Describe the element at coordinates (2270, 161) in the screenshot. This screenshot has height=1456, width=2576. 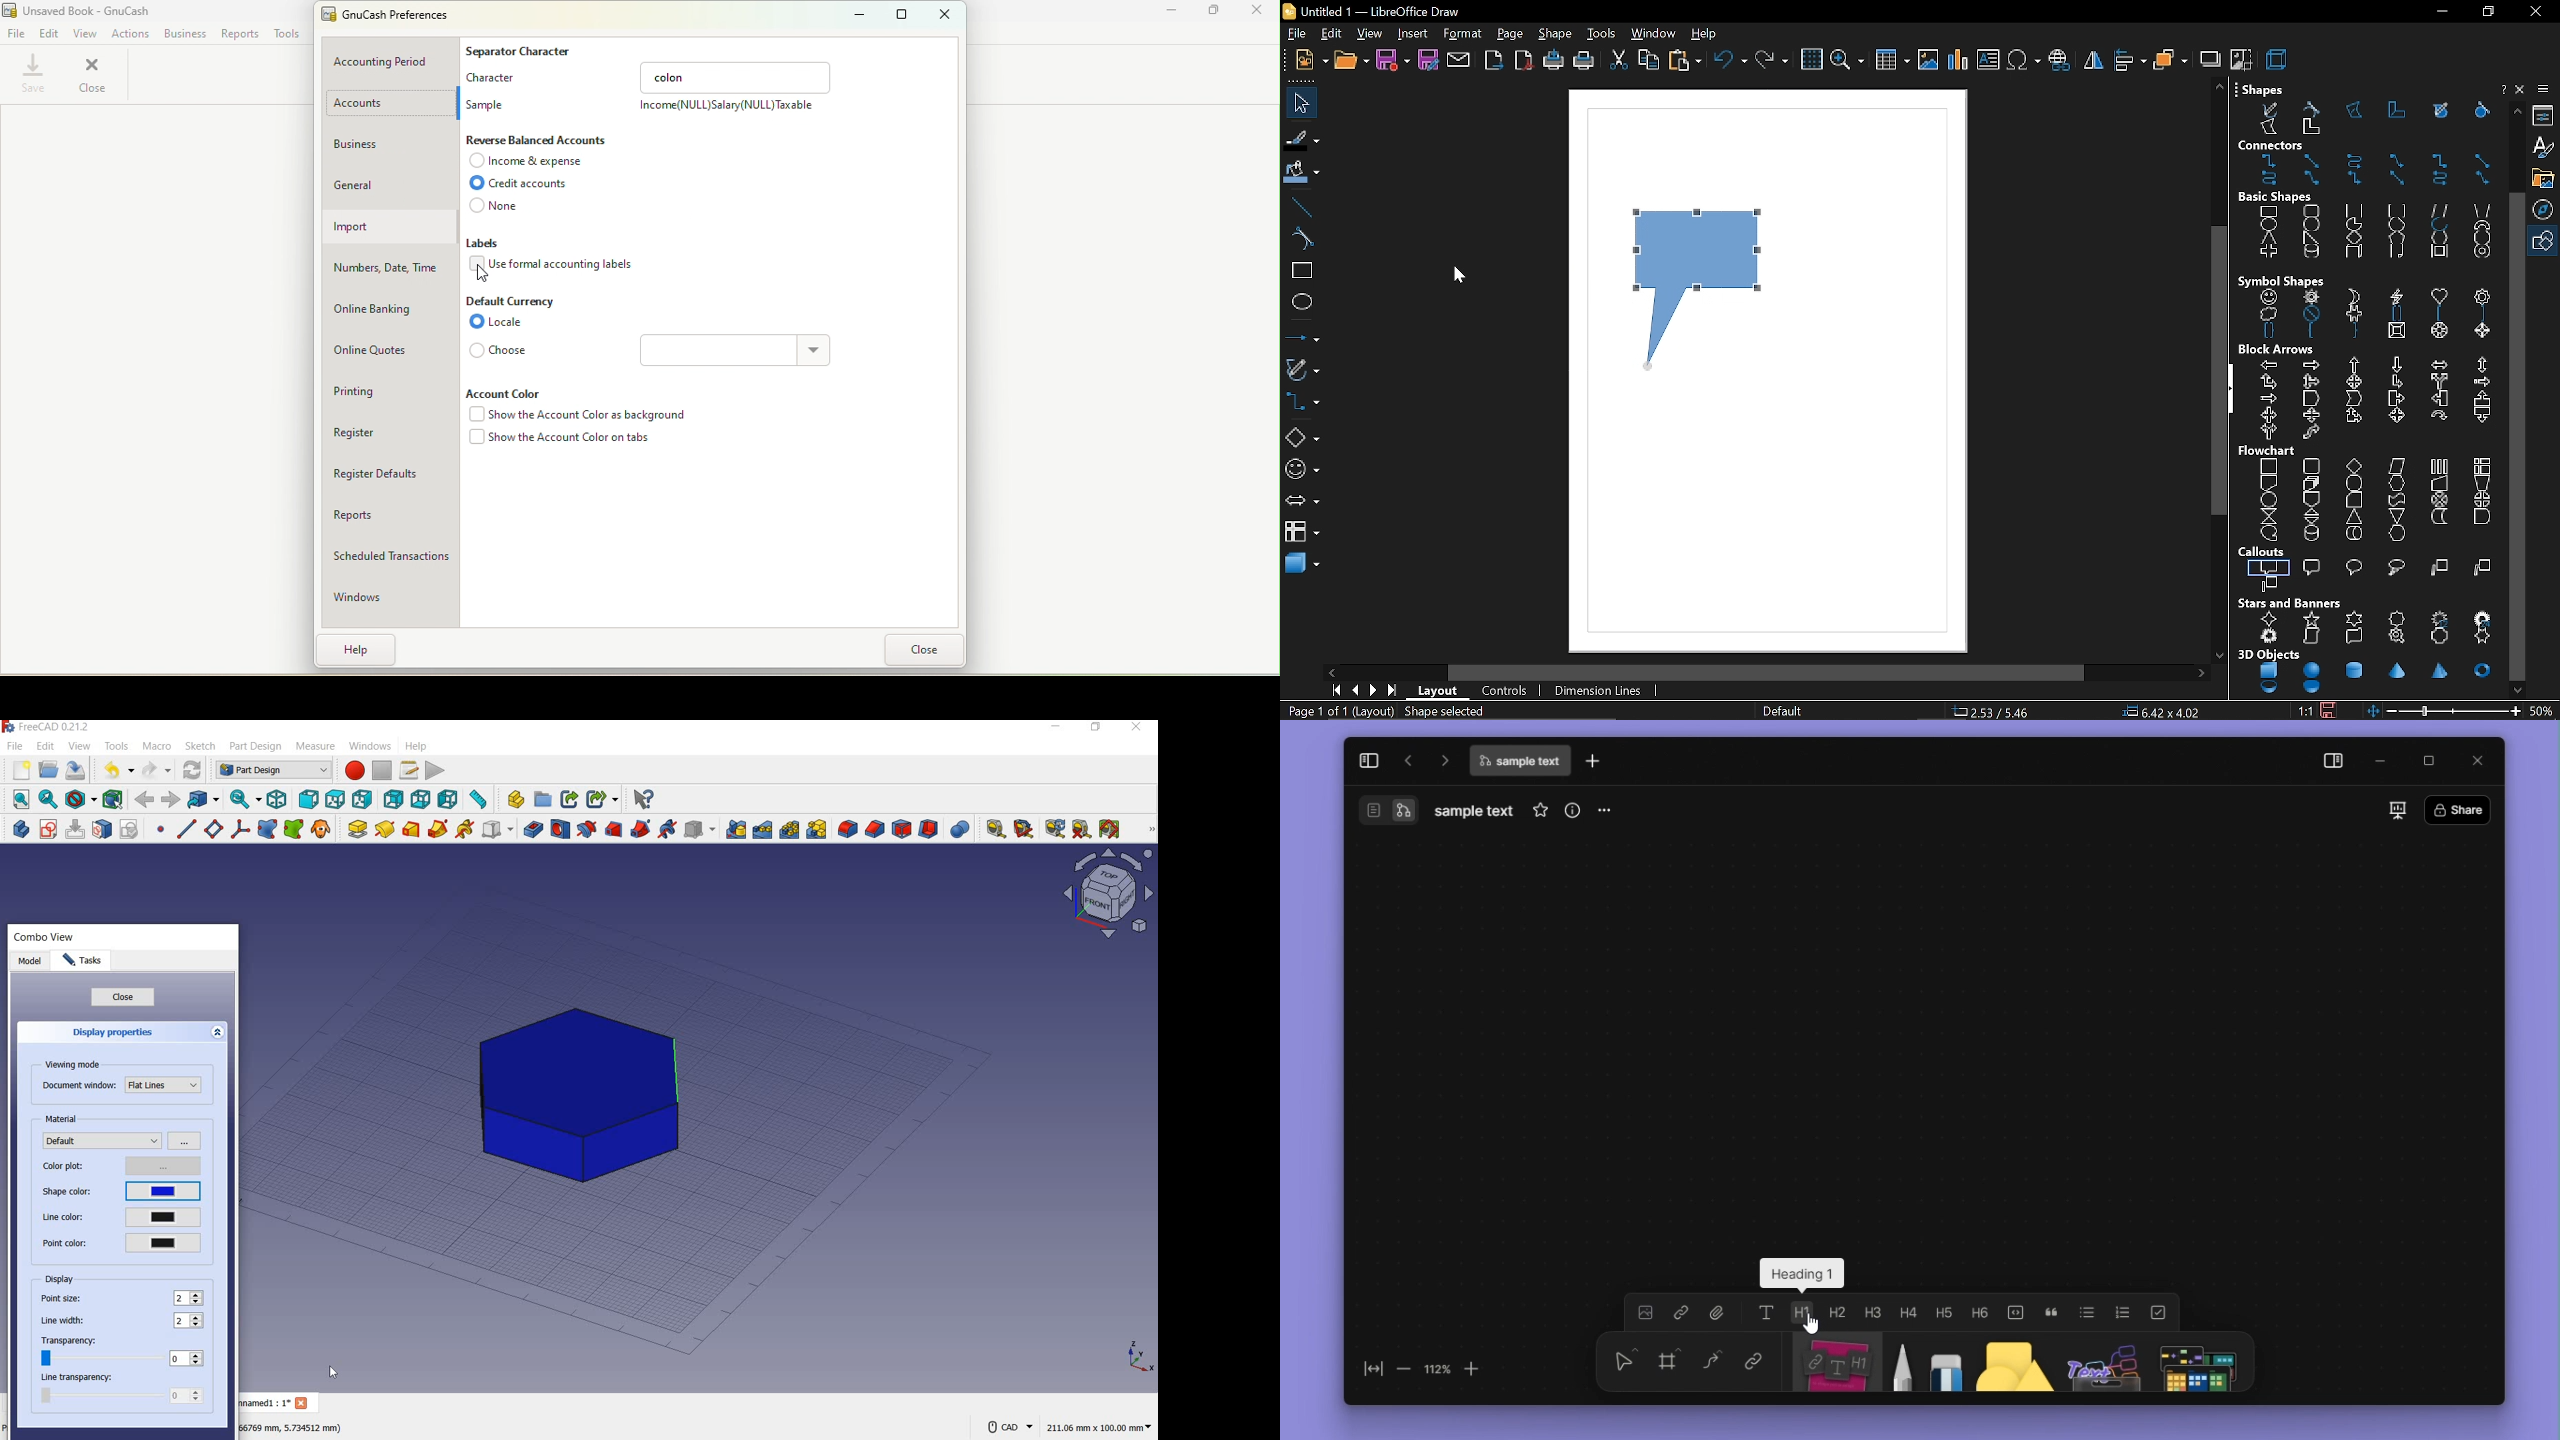
I see `connector ends with arrow` at that location.